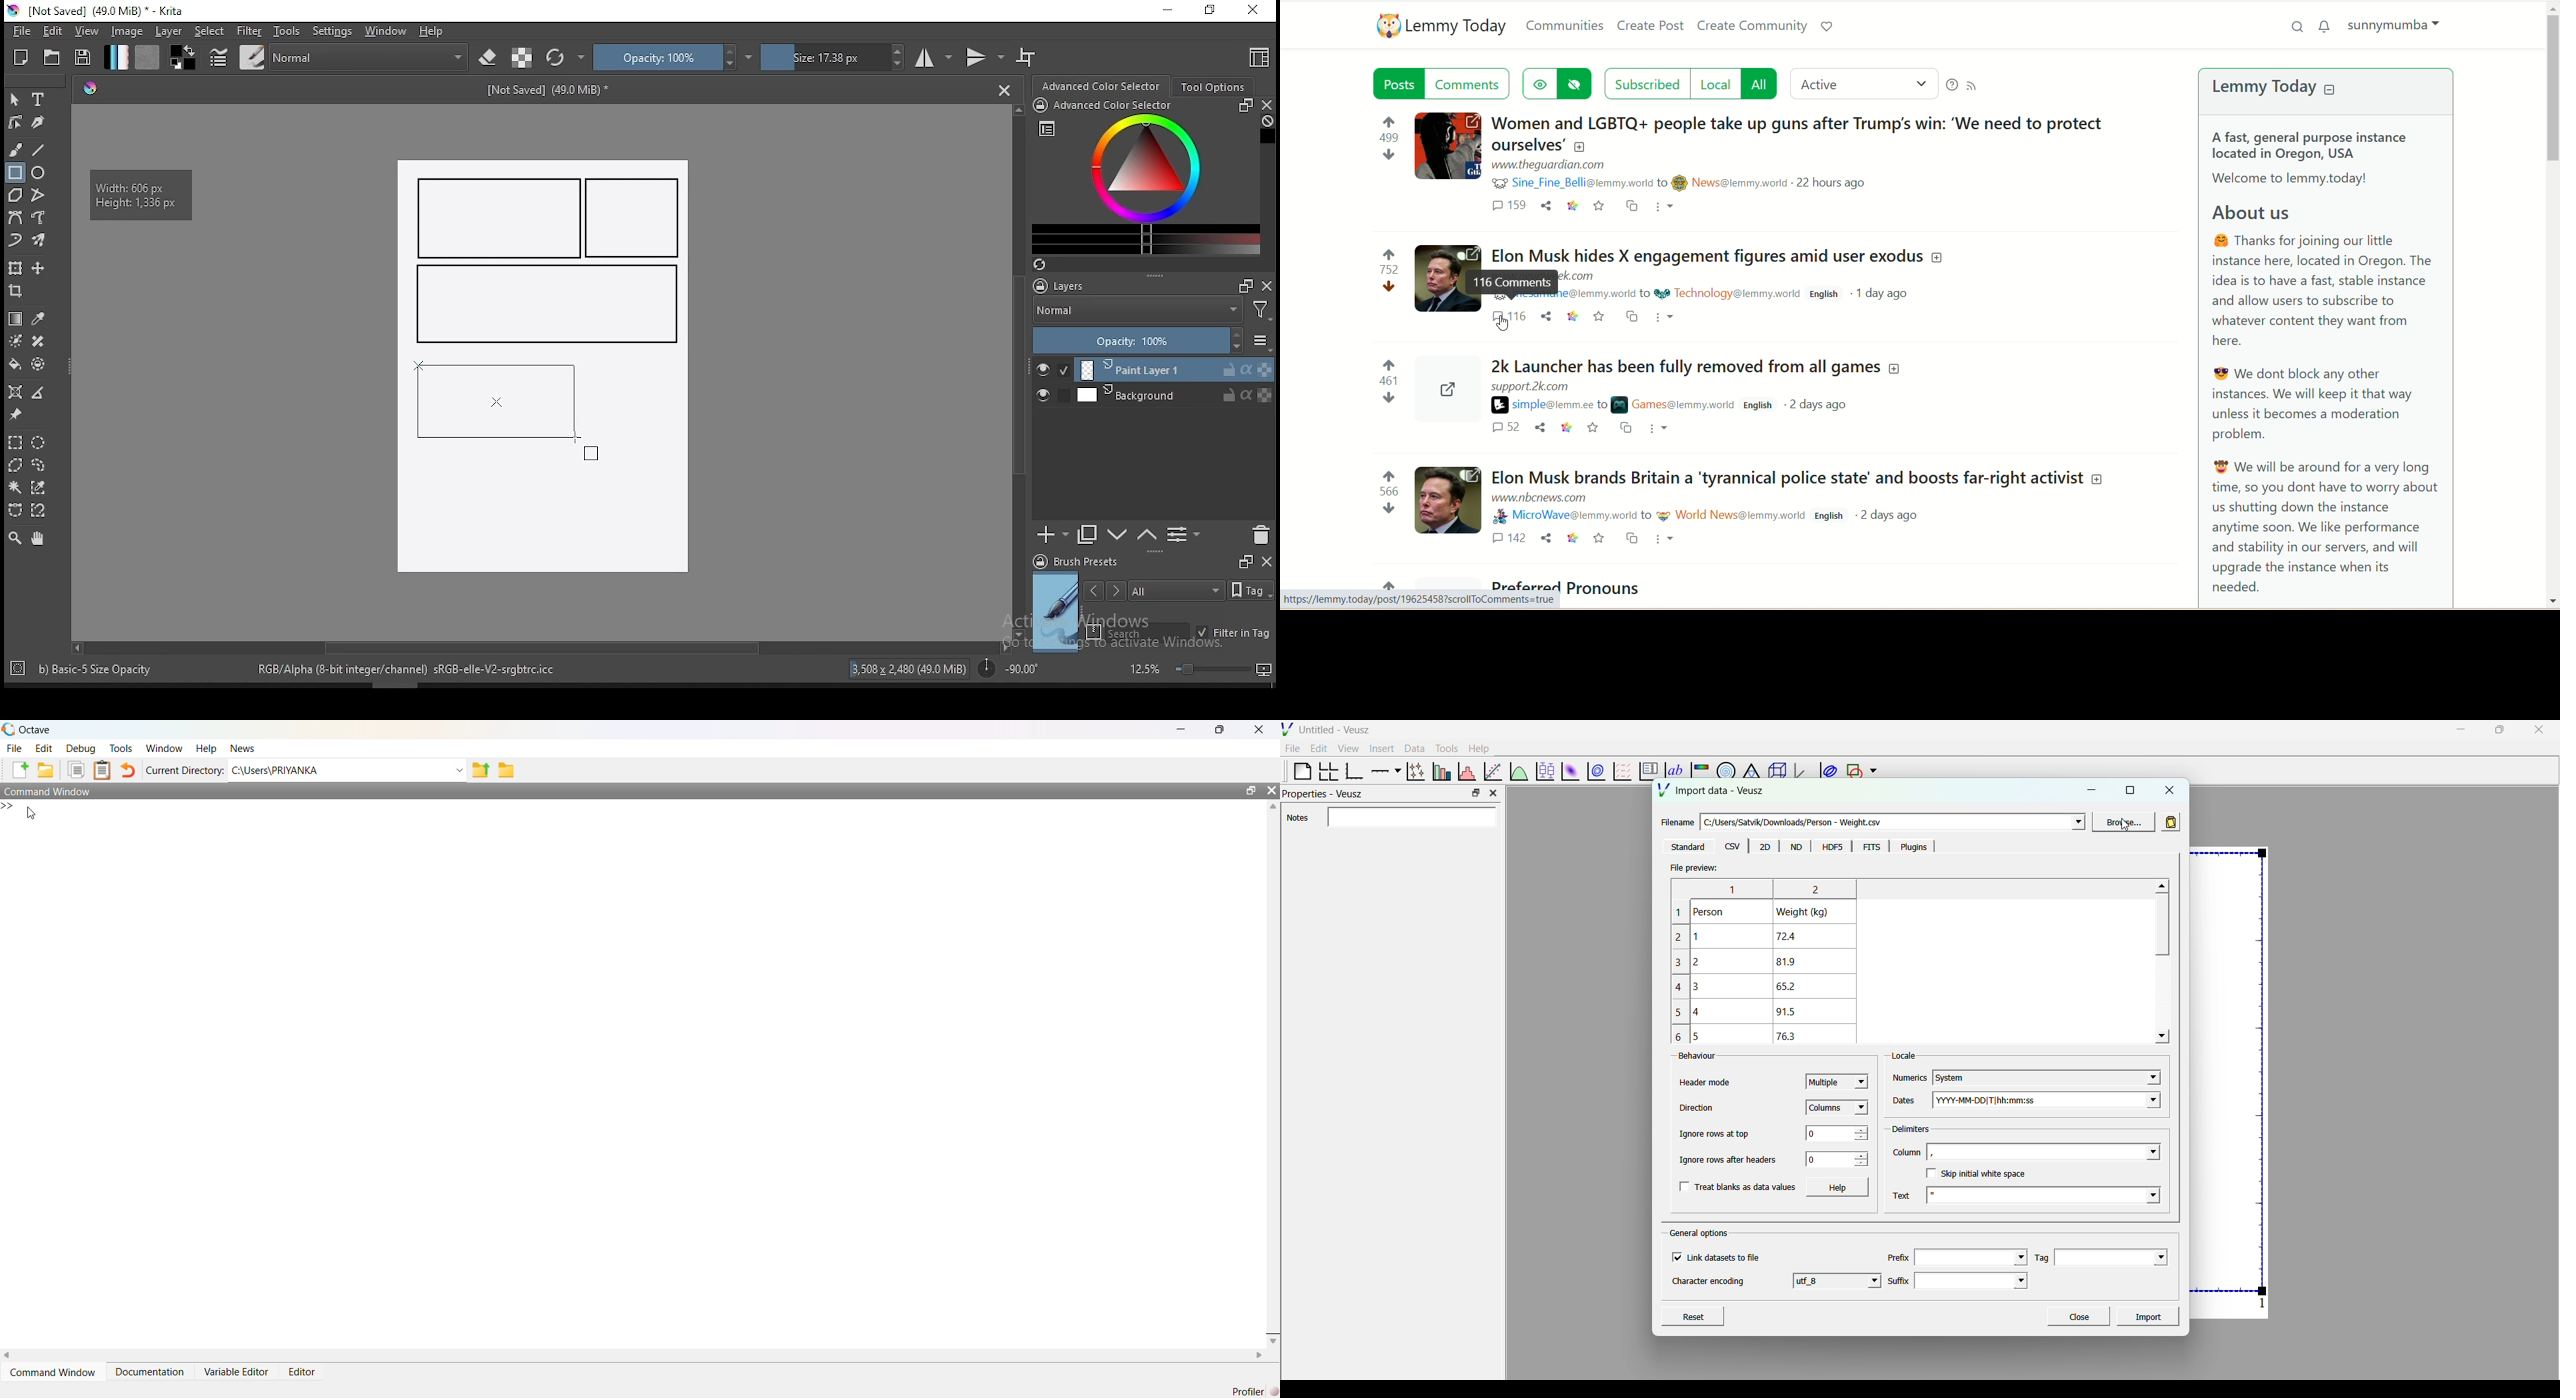 This screenshot has height=1400, width=2576. Describe the element at coordinates (45, 748) in the screenshot. I see `edit` at that location.